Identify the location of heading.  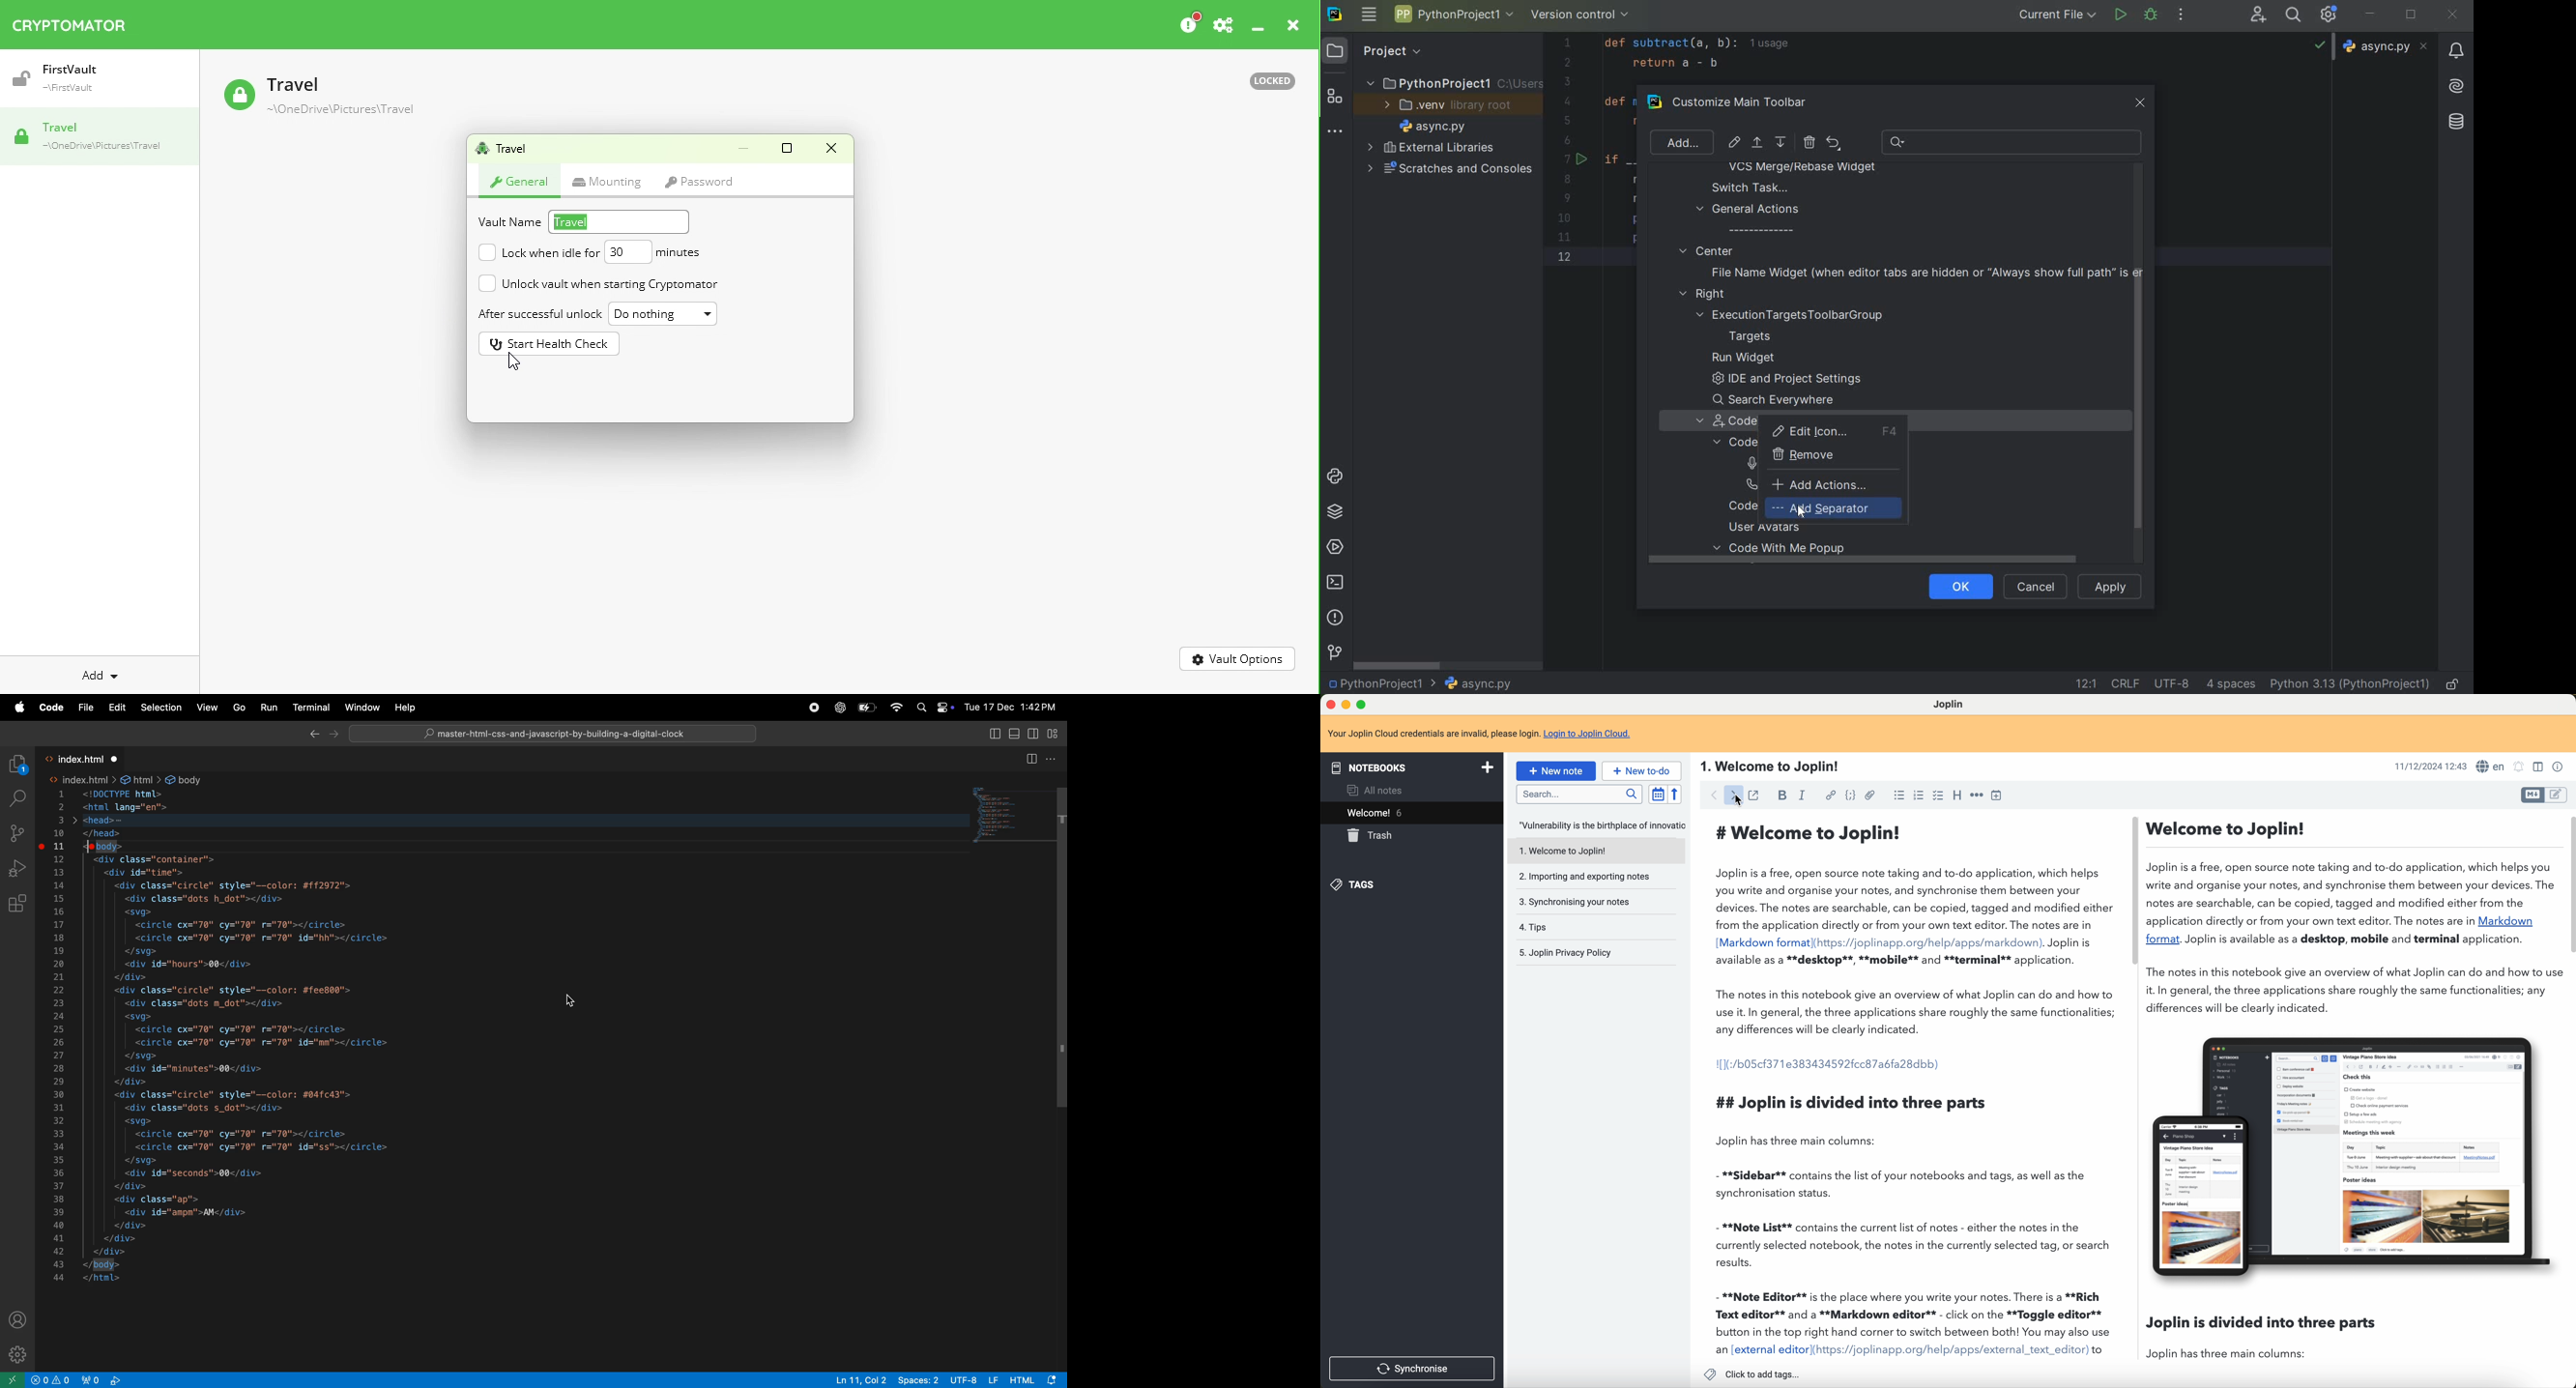
(1956, 796).